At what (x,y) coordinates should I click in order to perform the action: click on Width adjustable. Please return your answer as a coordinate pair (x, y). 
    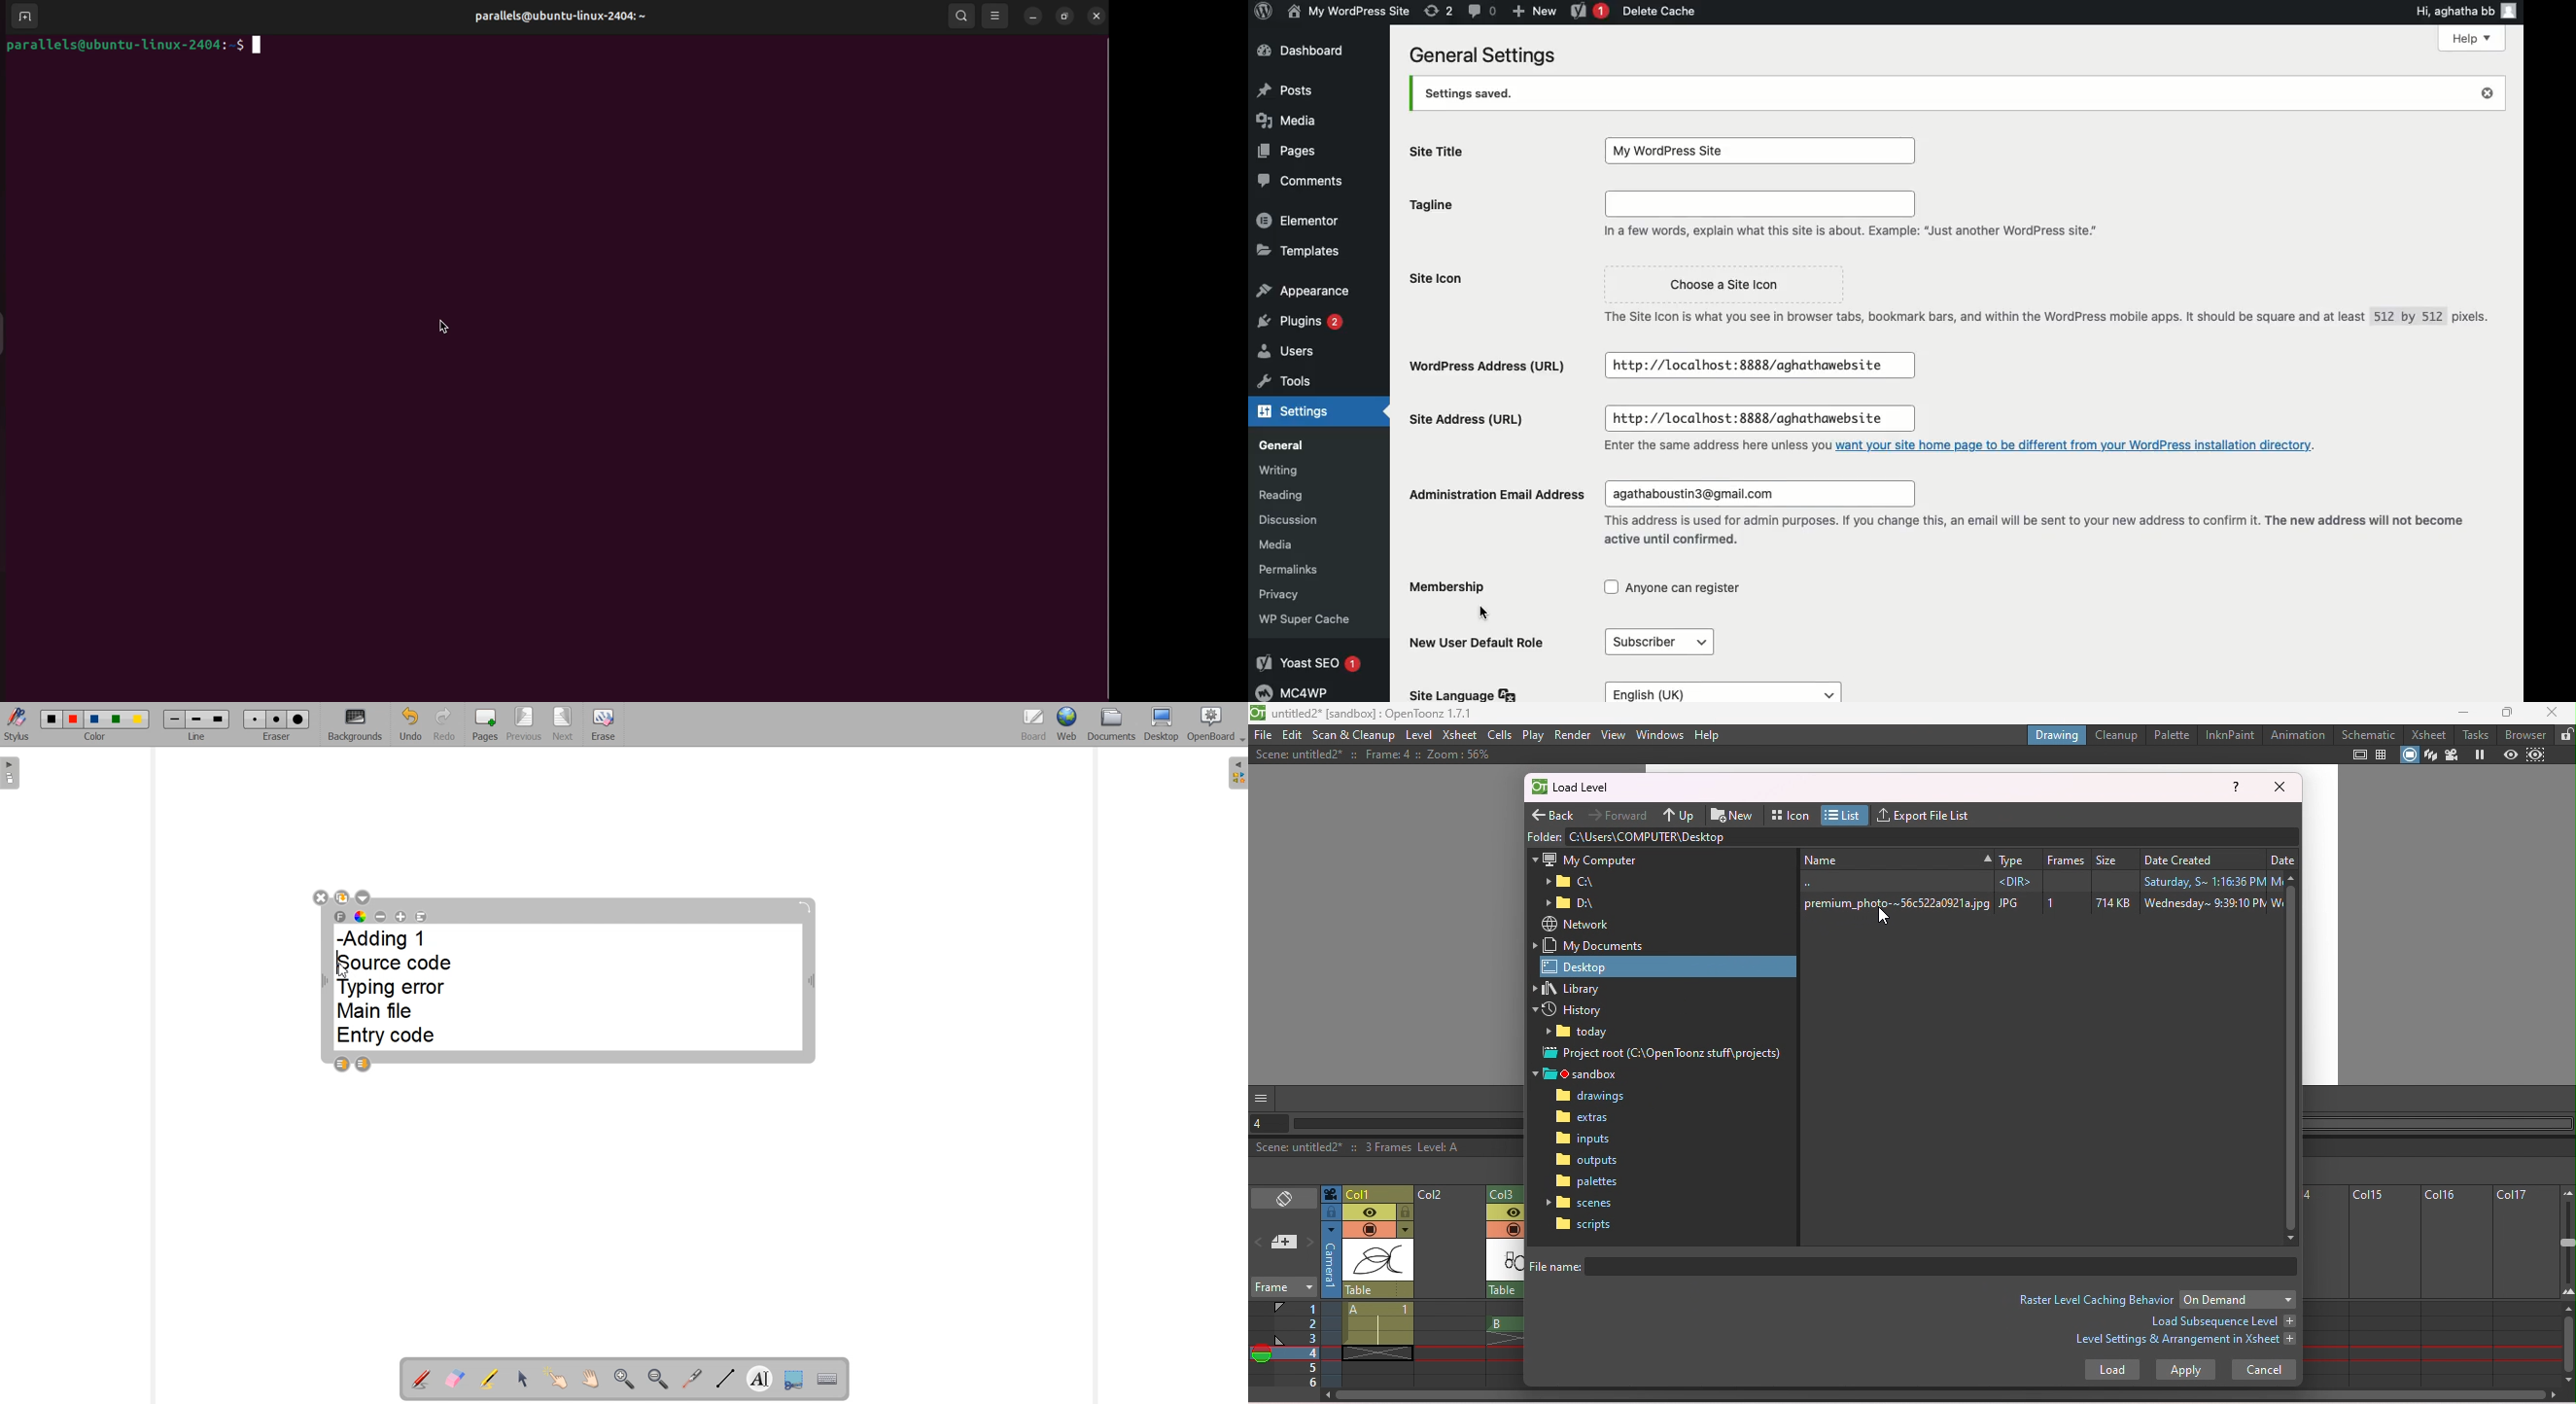
    Looking at the image, I should click on (813, 983).